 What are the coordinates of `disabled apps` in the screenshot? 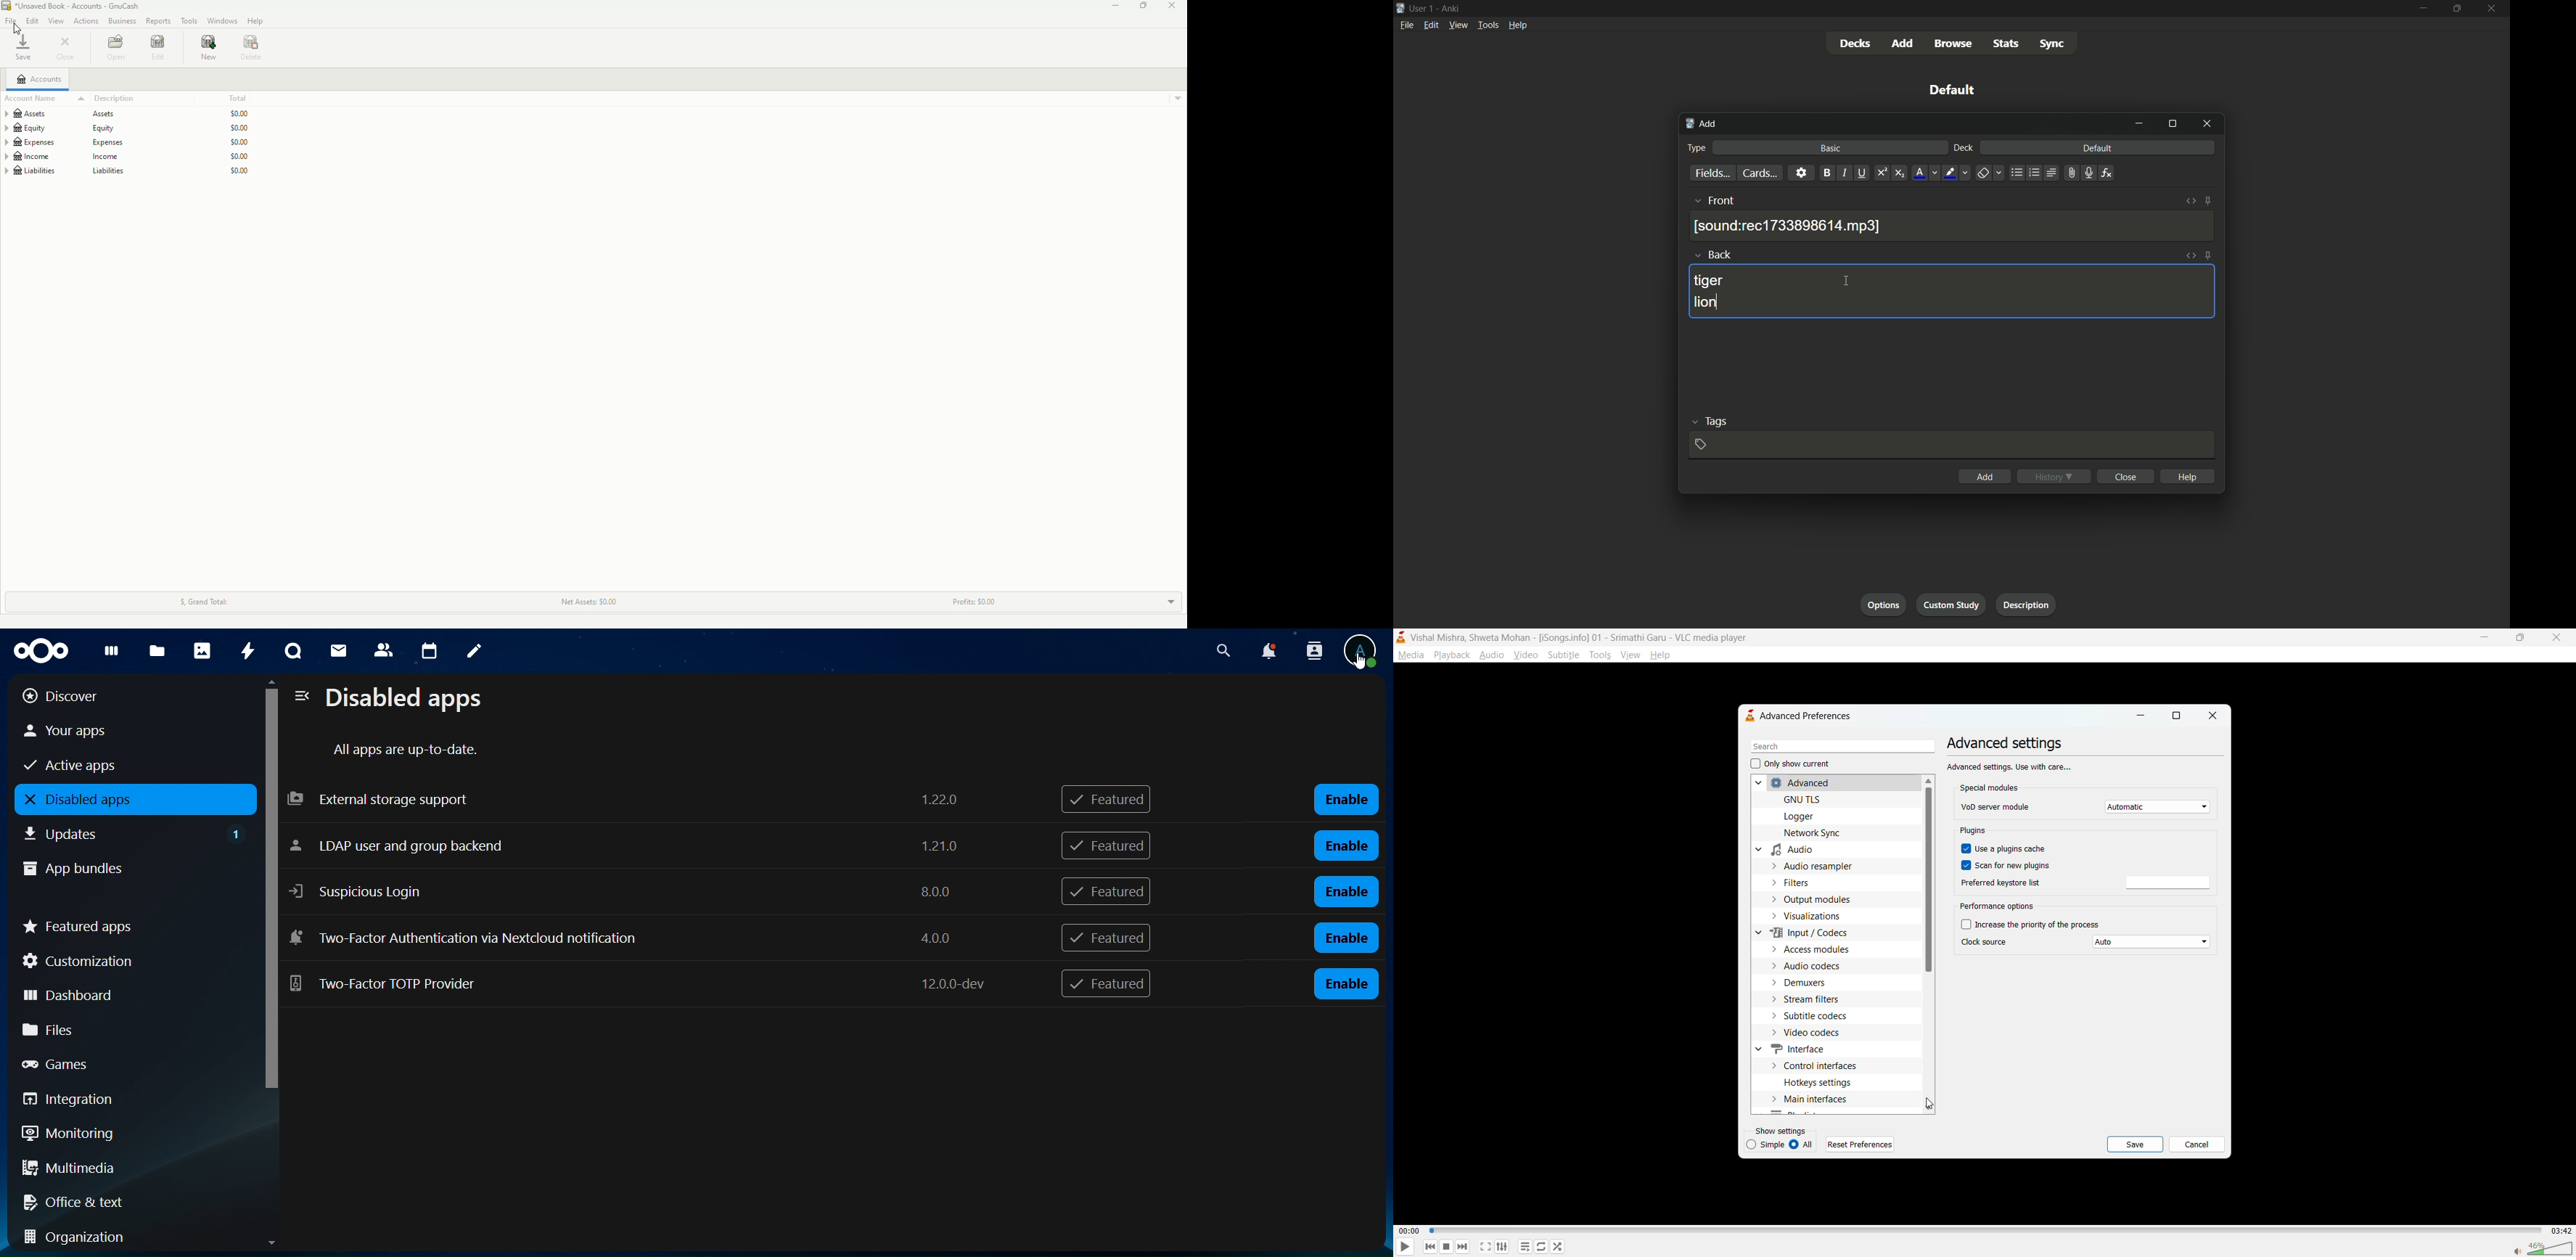 It's located at (411, 700).